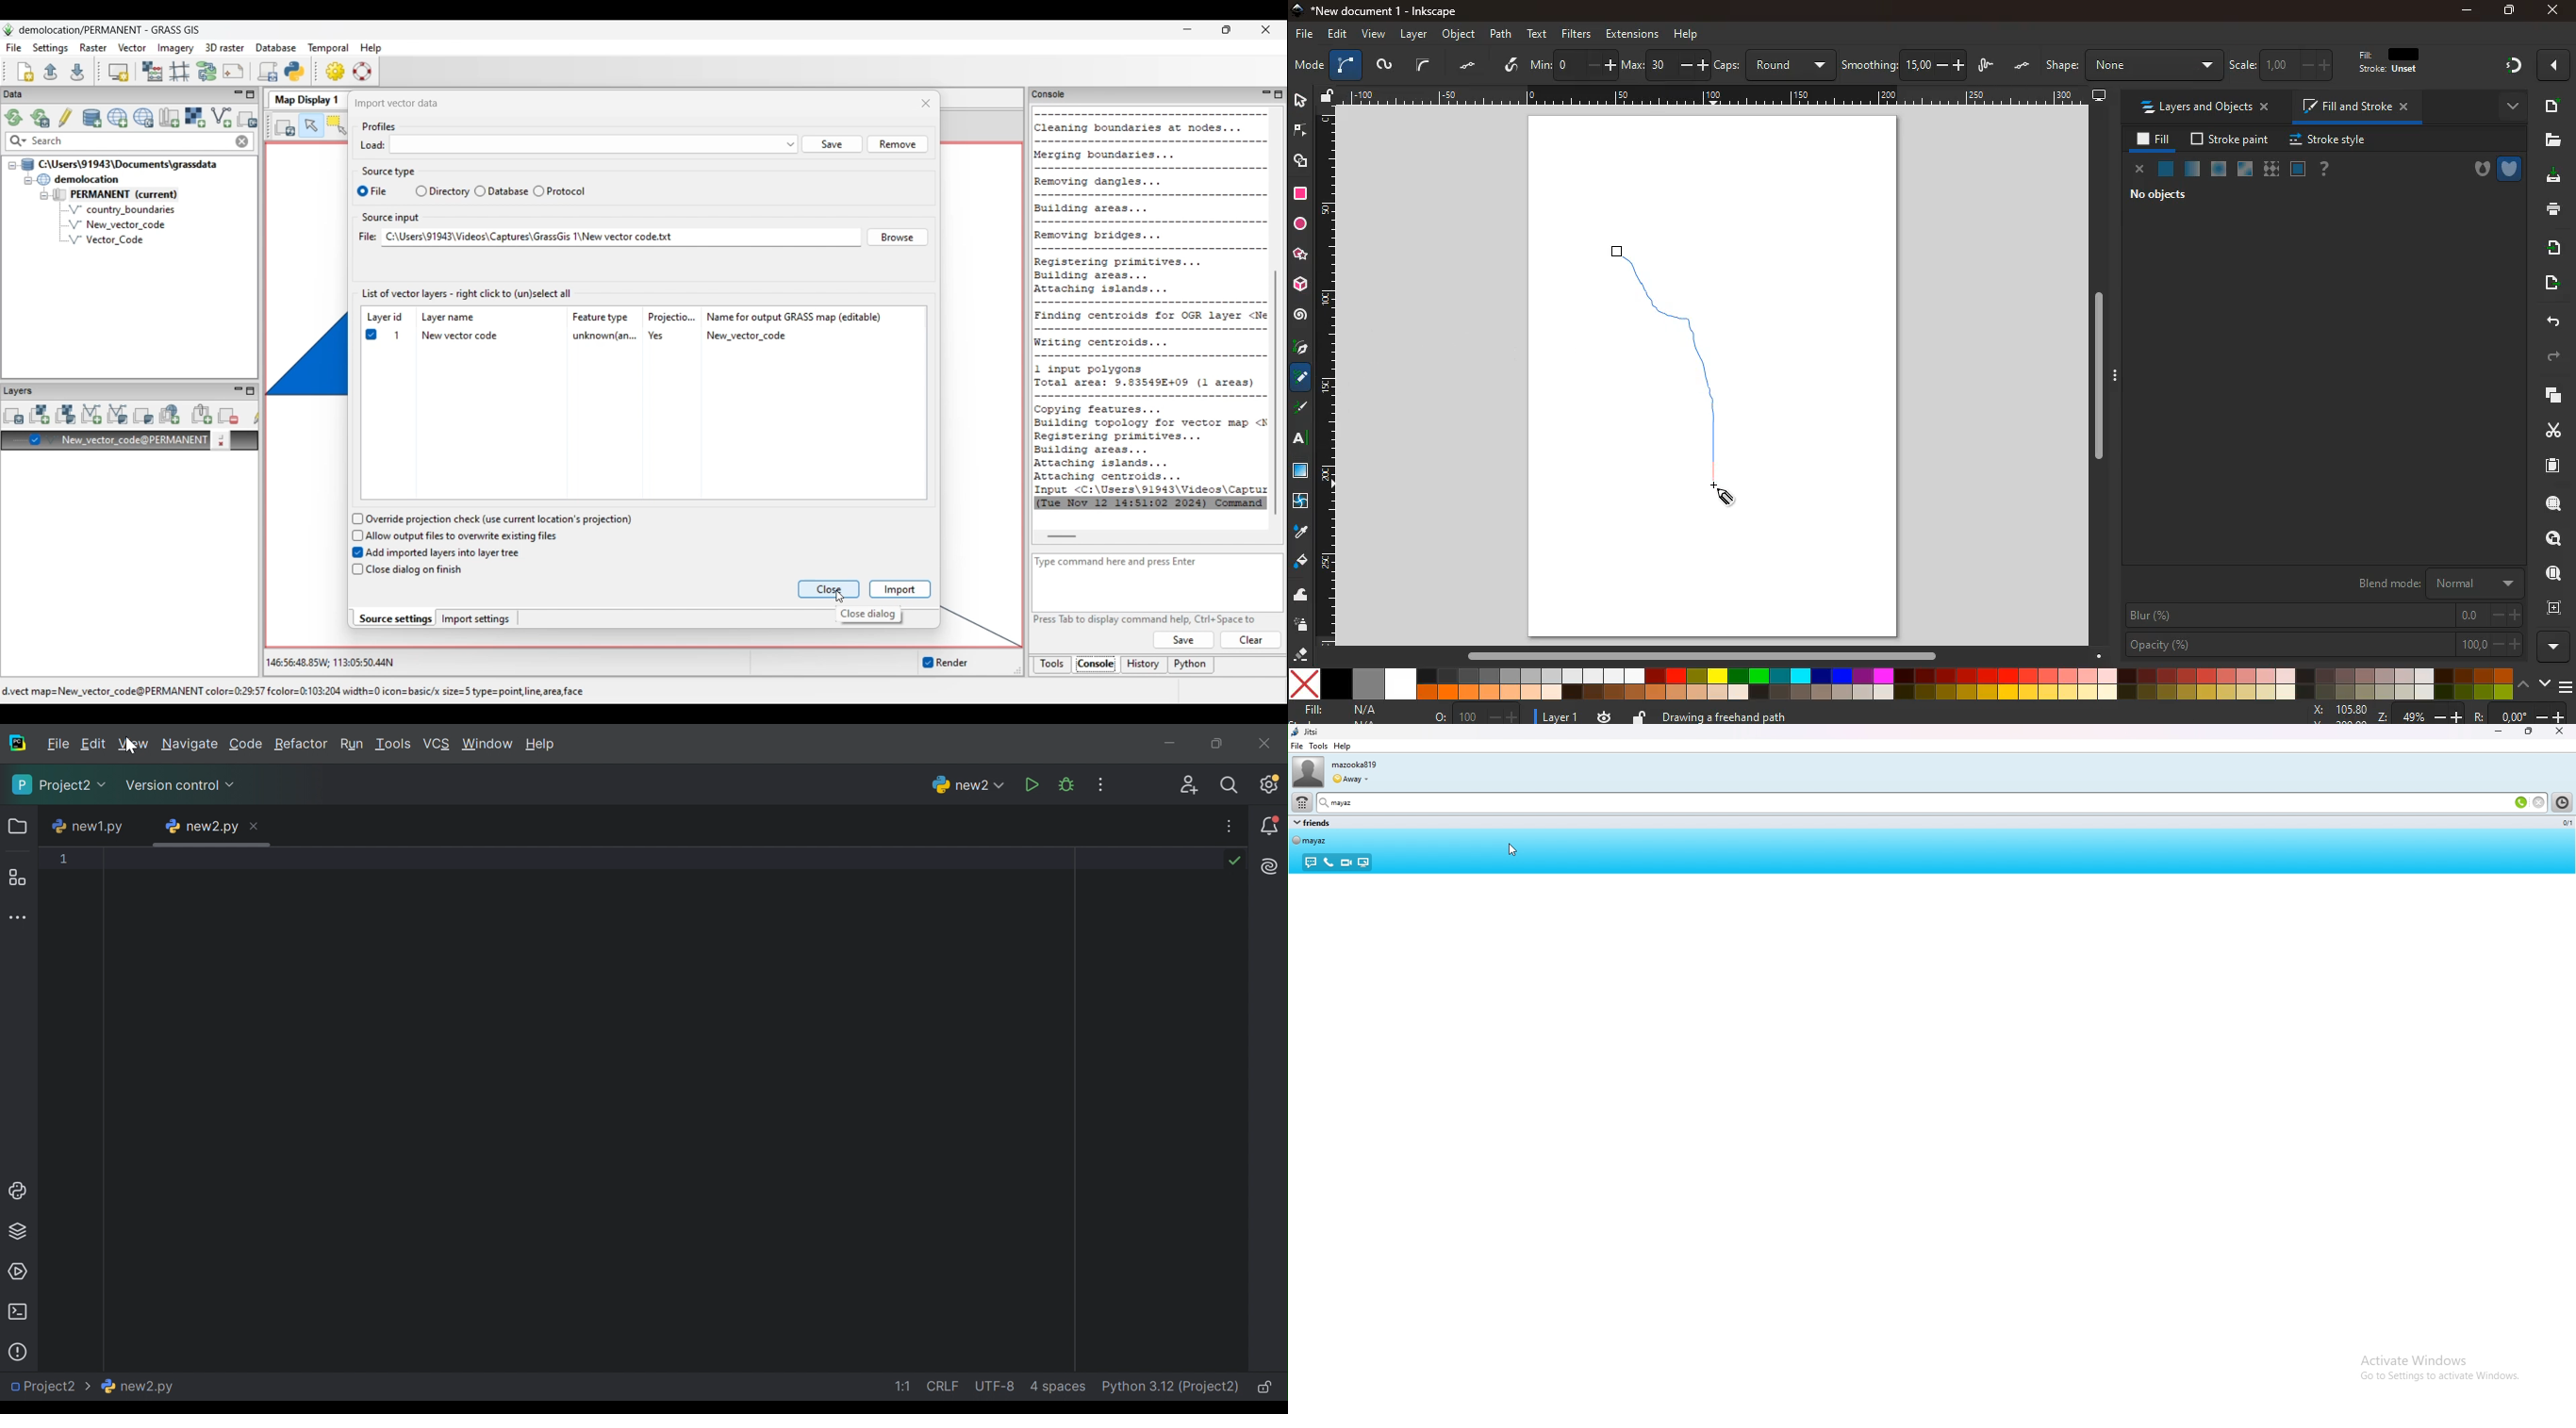 The image size is (2576, 1428). Describe the element at coordinates (2546, 430) in the screenshot. I see `cut` at that location.